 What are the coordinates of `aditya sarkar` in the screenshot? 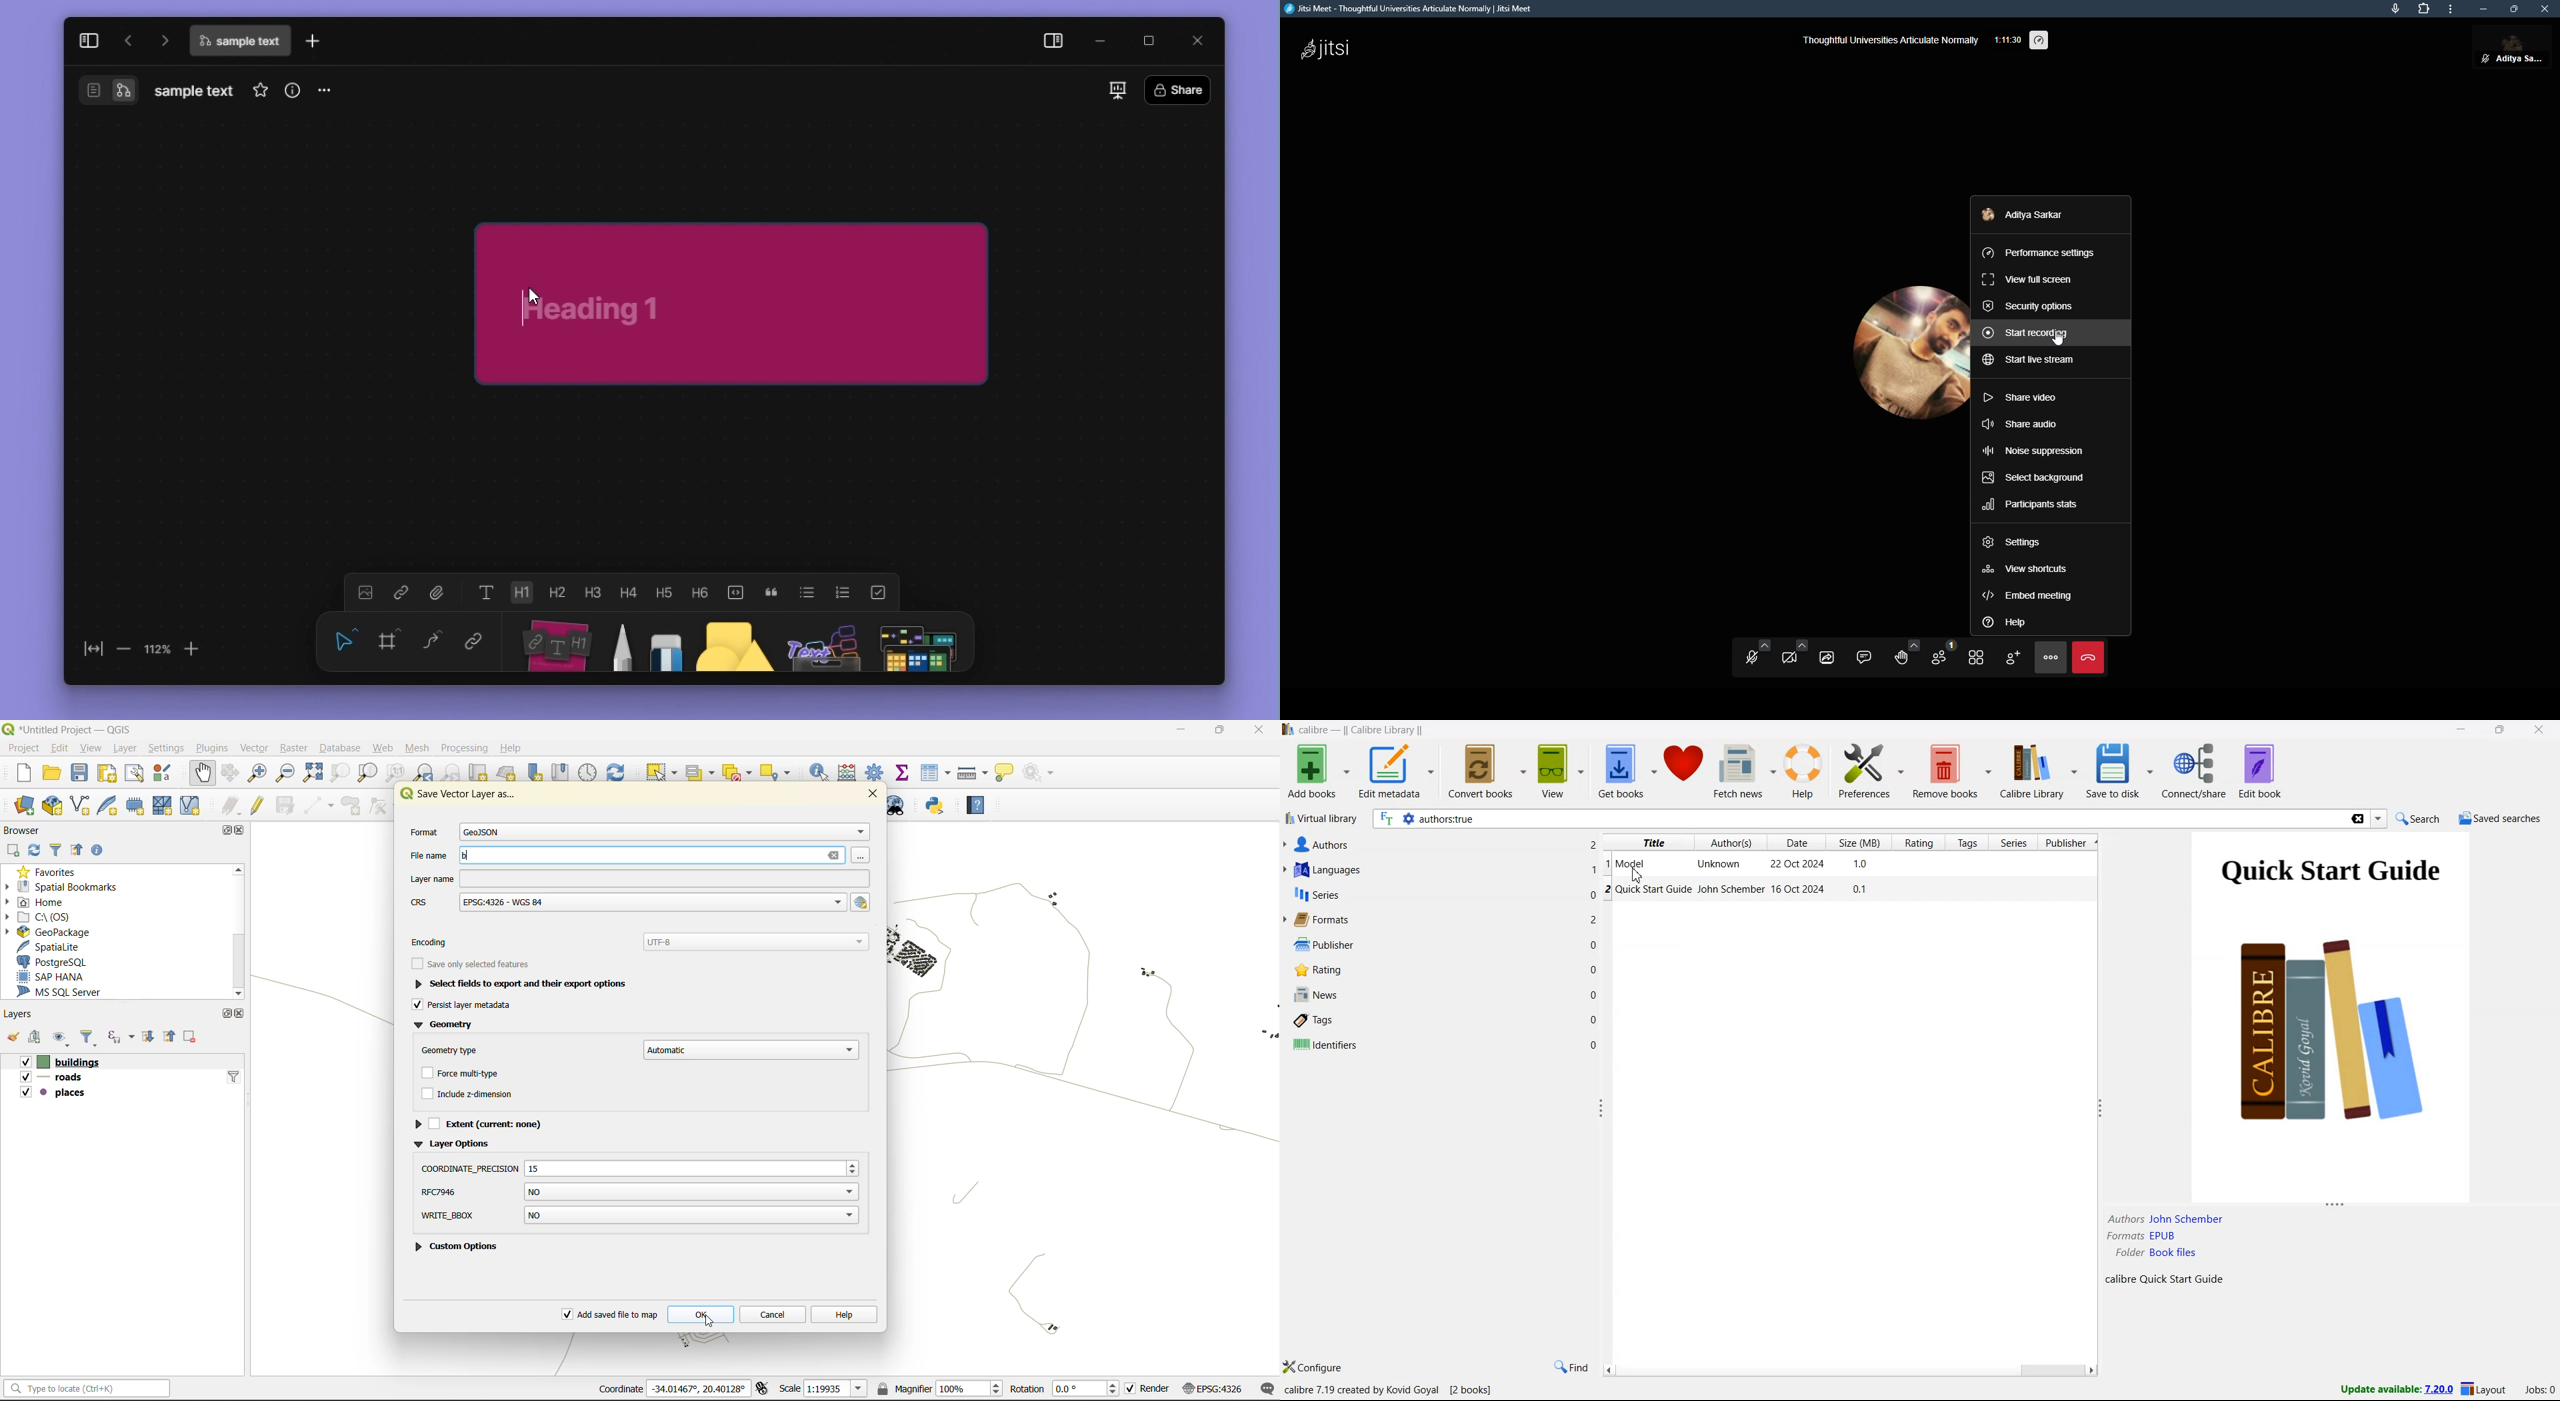 It's located at (2031, 215).